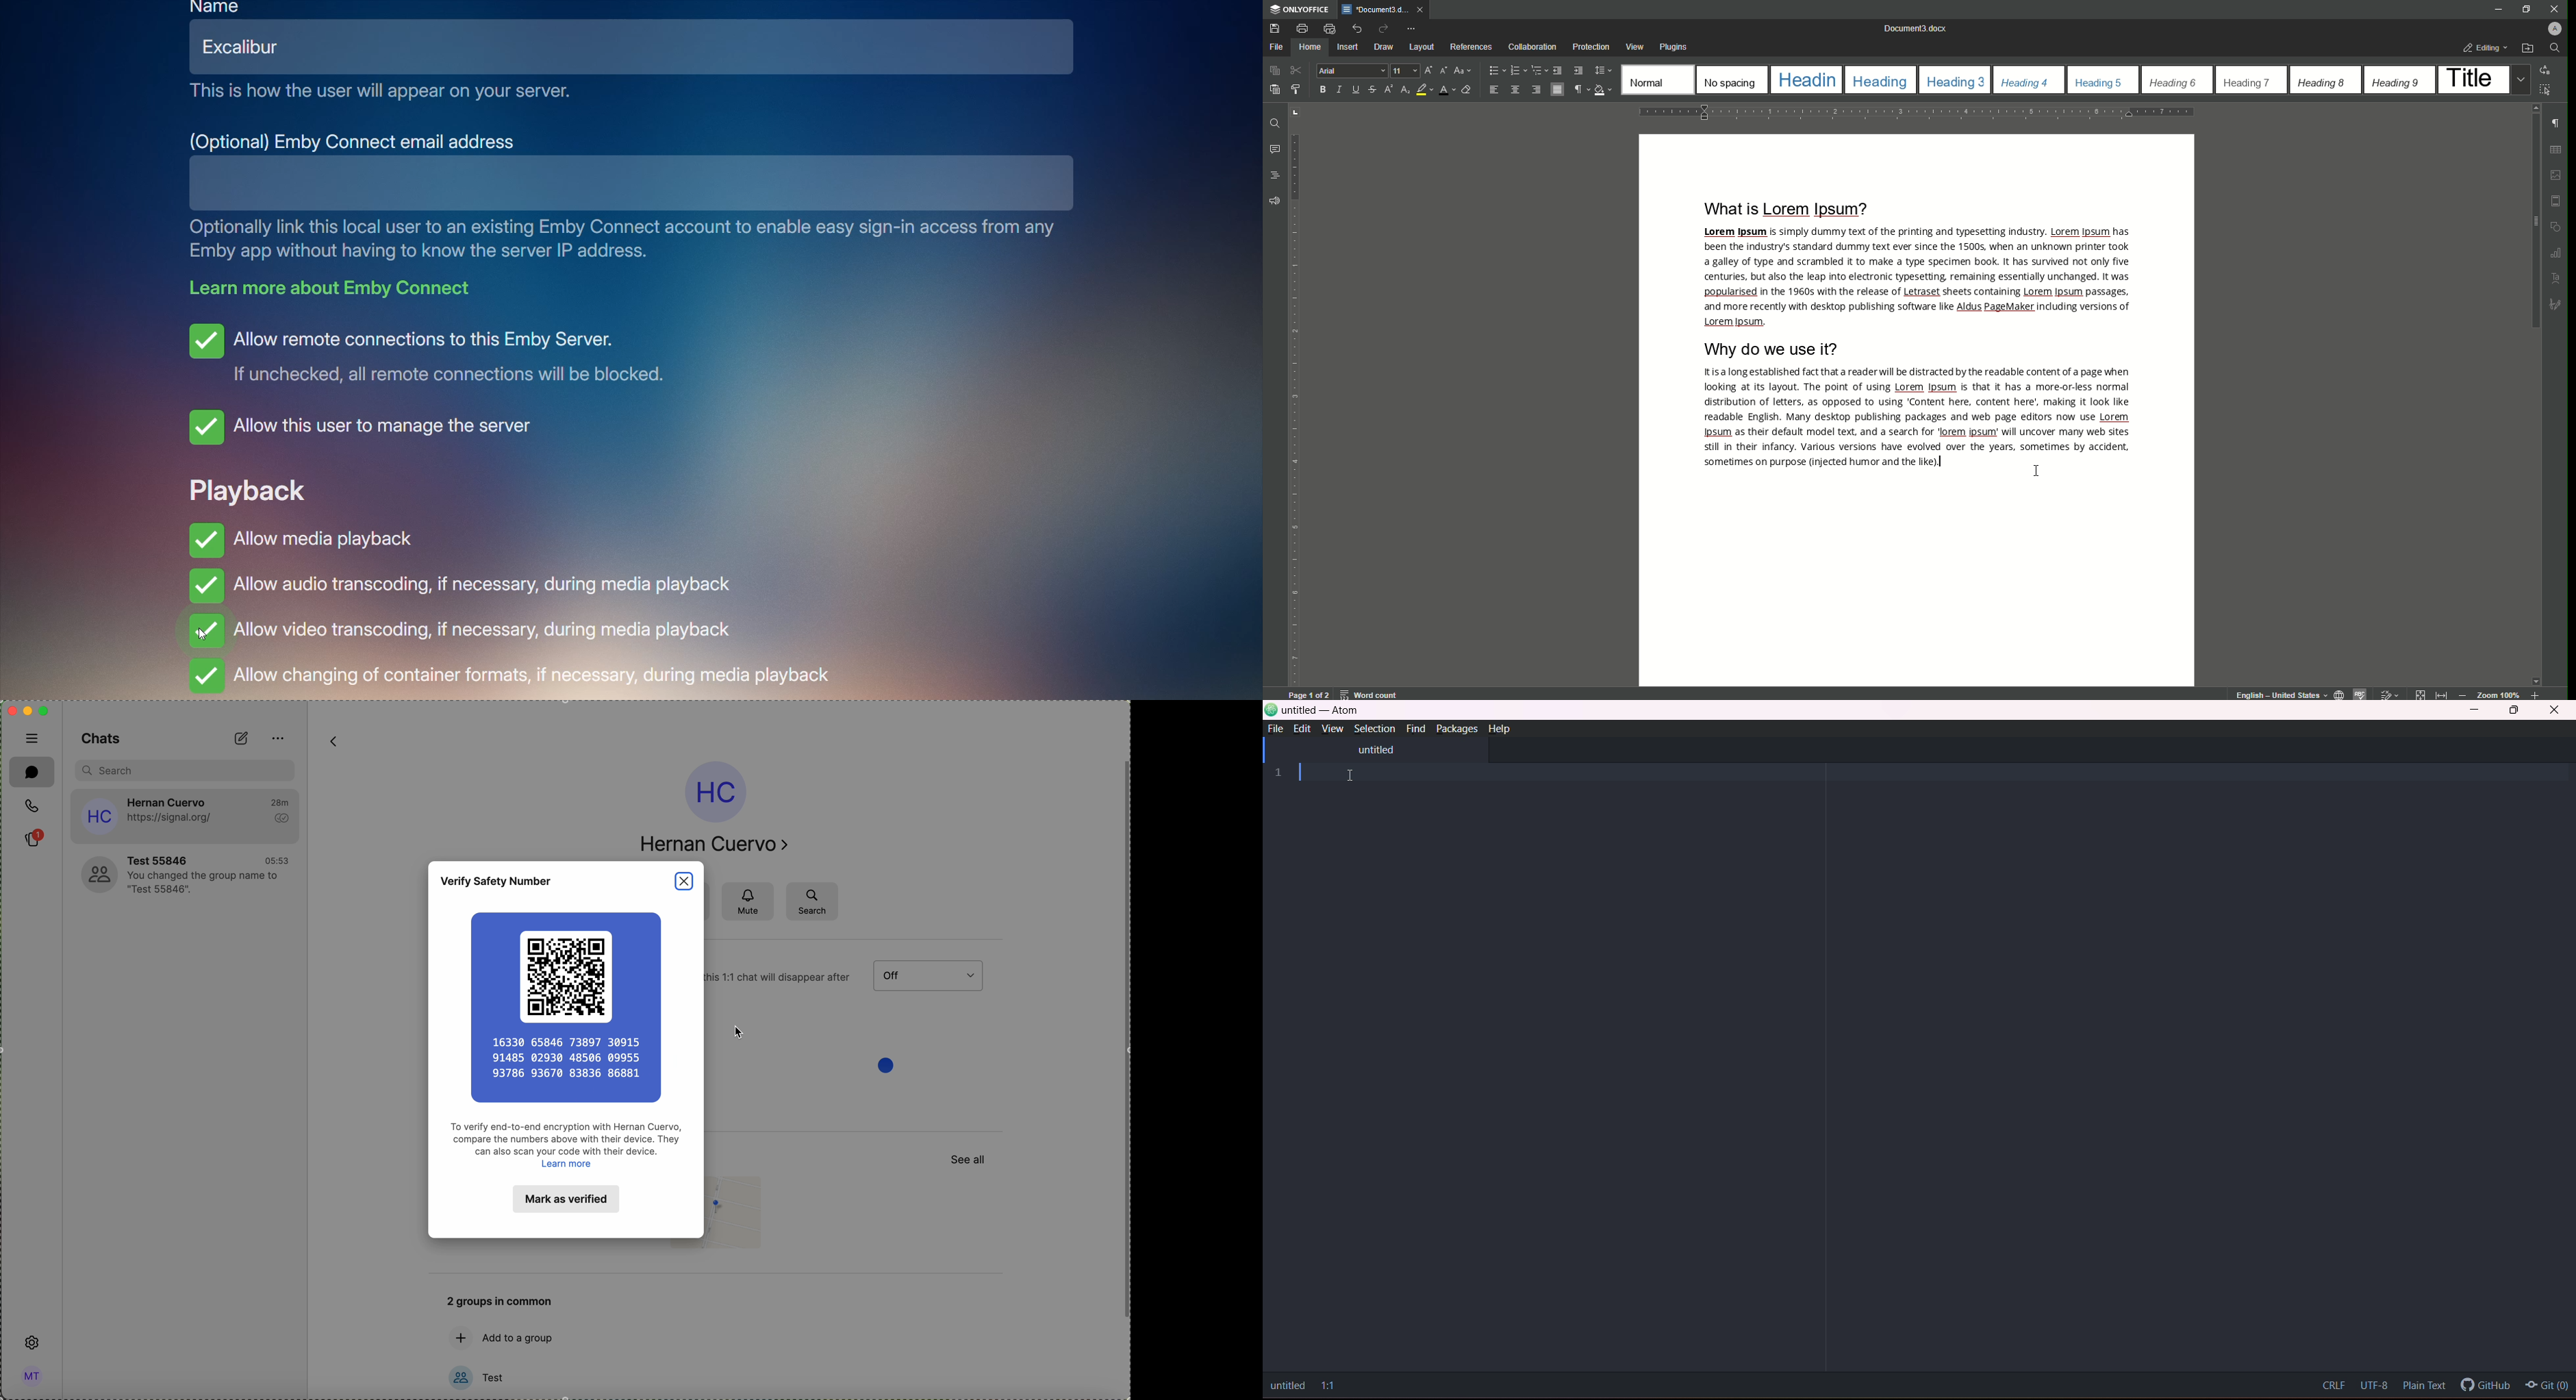  I want to click on Graphs, so click(2559, 251).